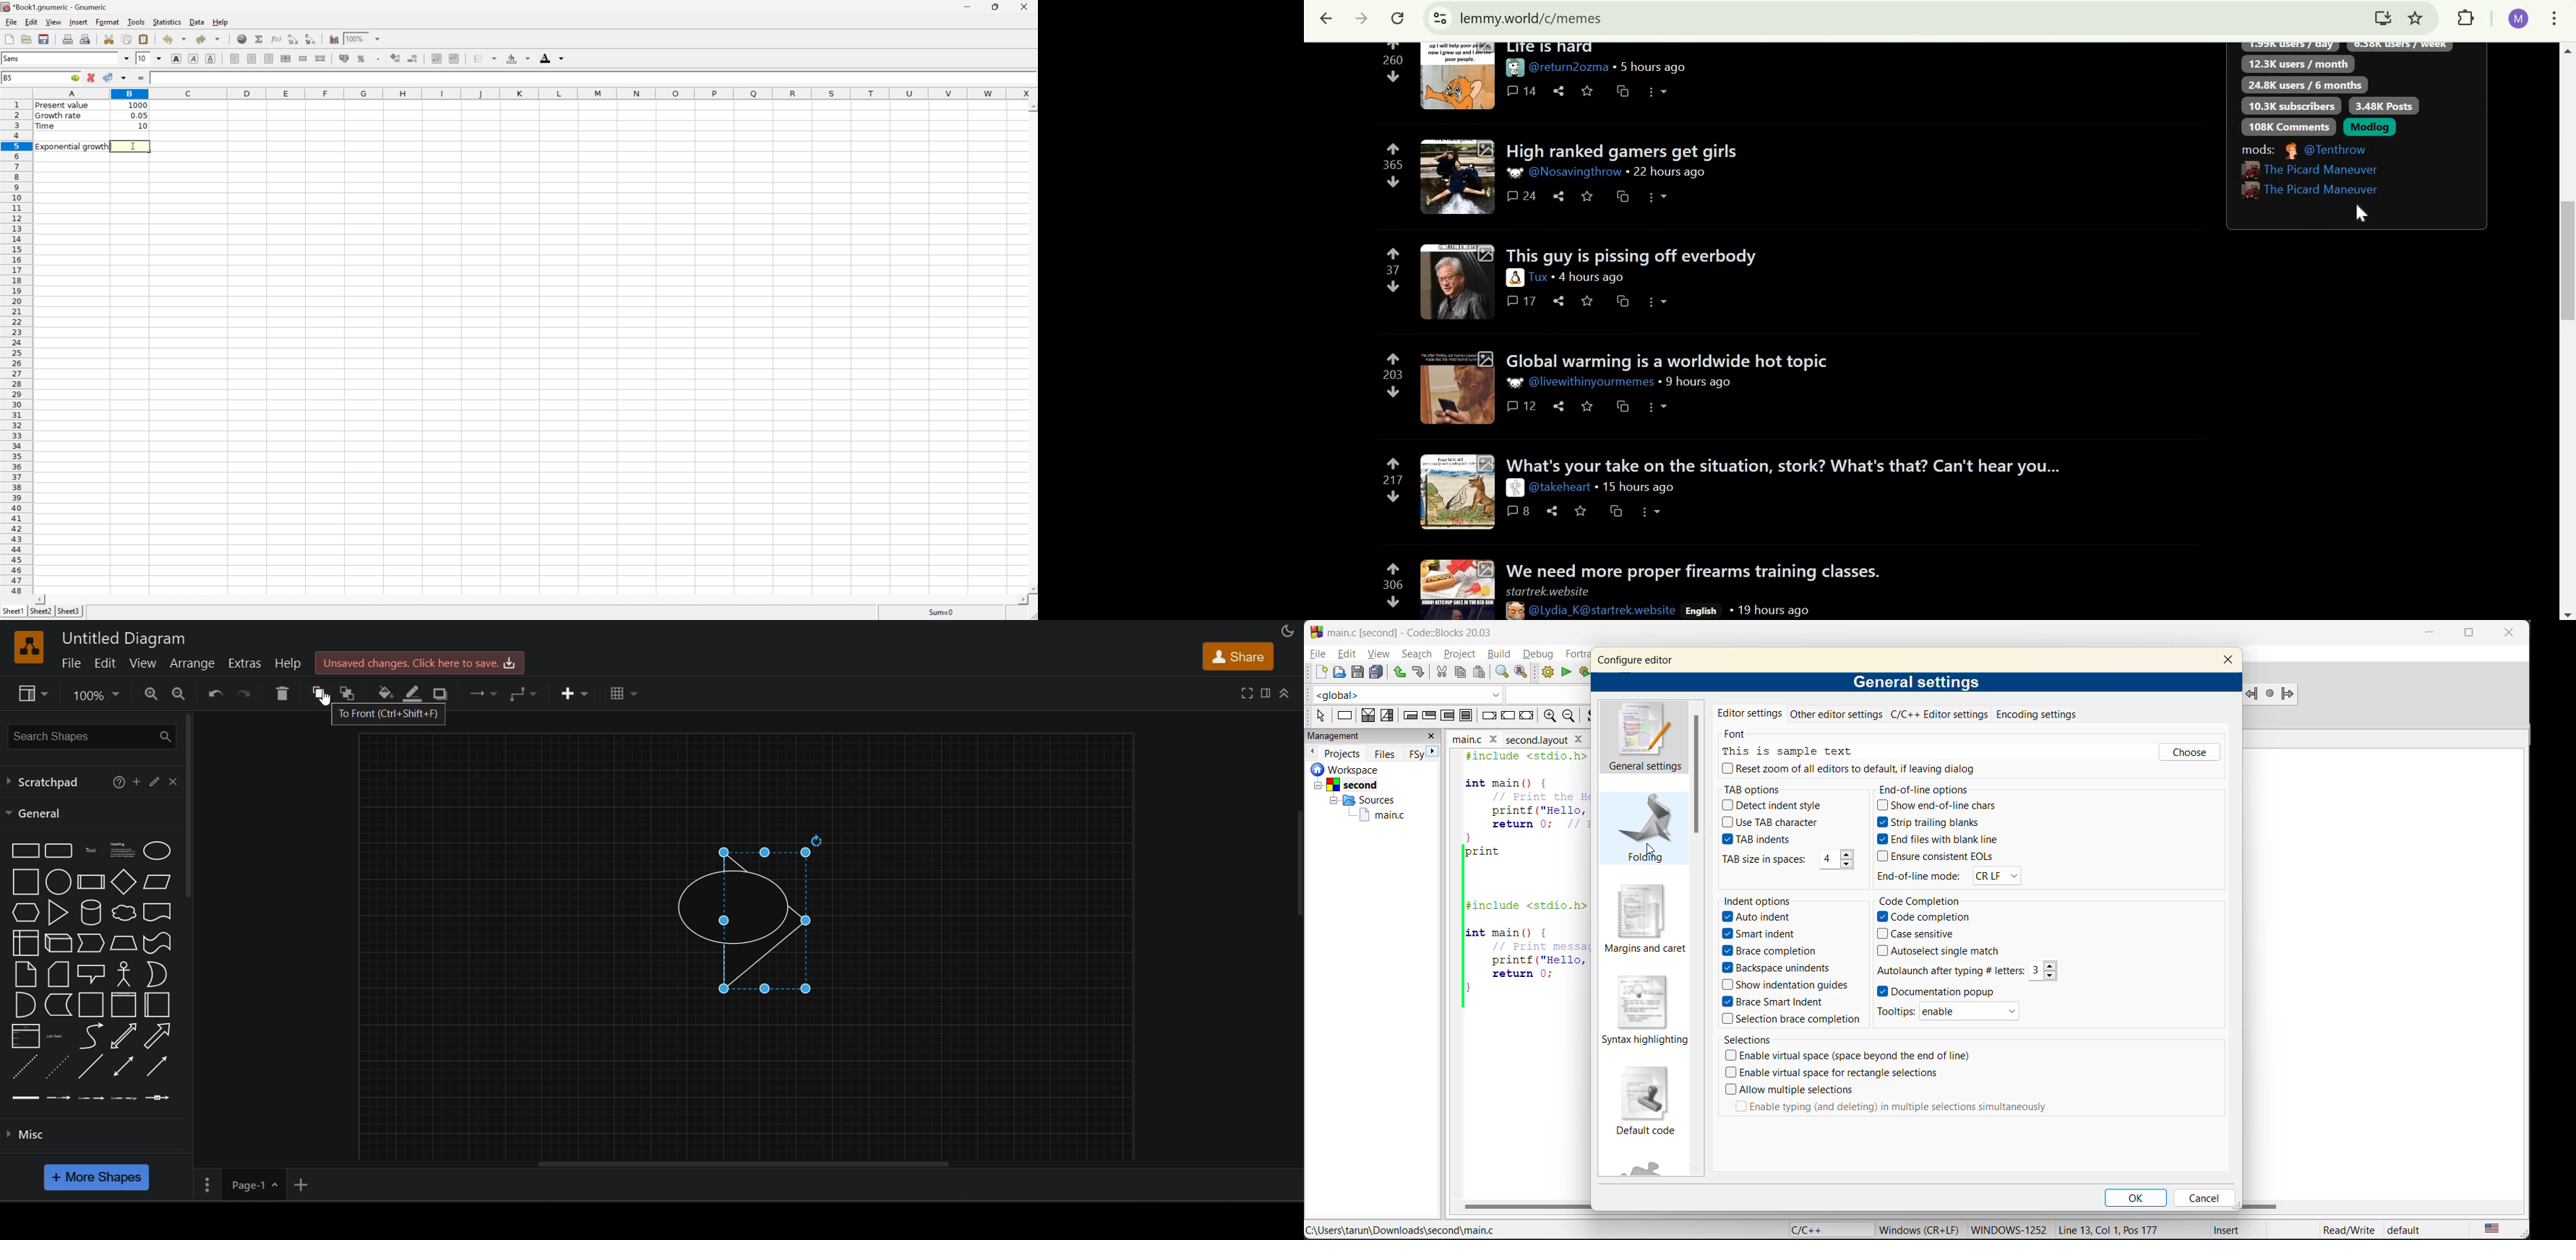 The width and height of the screenshot is (2576, 1260). I want to click on upvote, so click(1394, 252).